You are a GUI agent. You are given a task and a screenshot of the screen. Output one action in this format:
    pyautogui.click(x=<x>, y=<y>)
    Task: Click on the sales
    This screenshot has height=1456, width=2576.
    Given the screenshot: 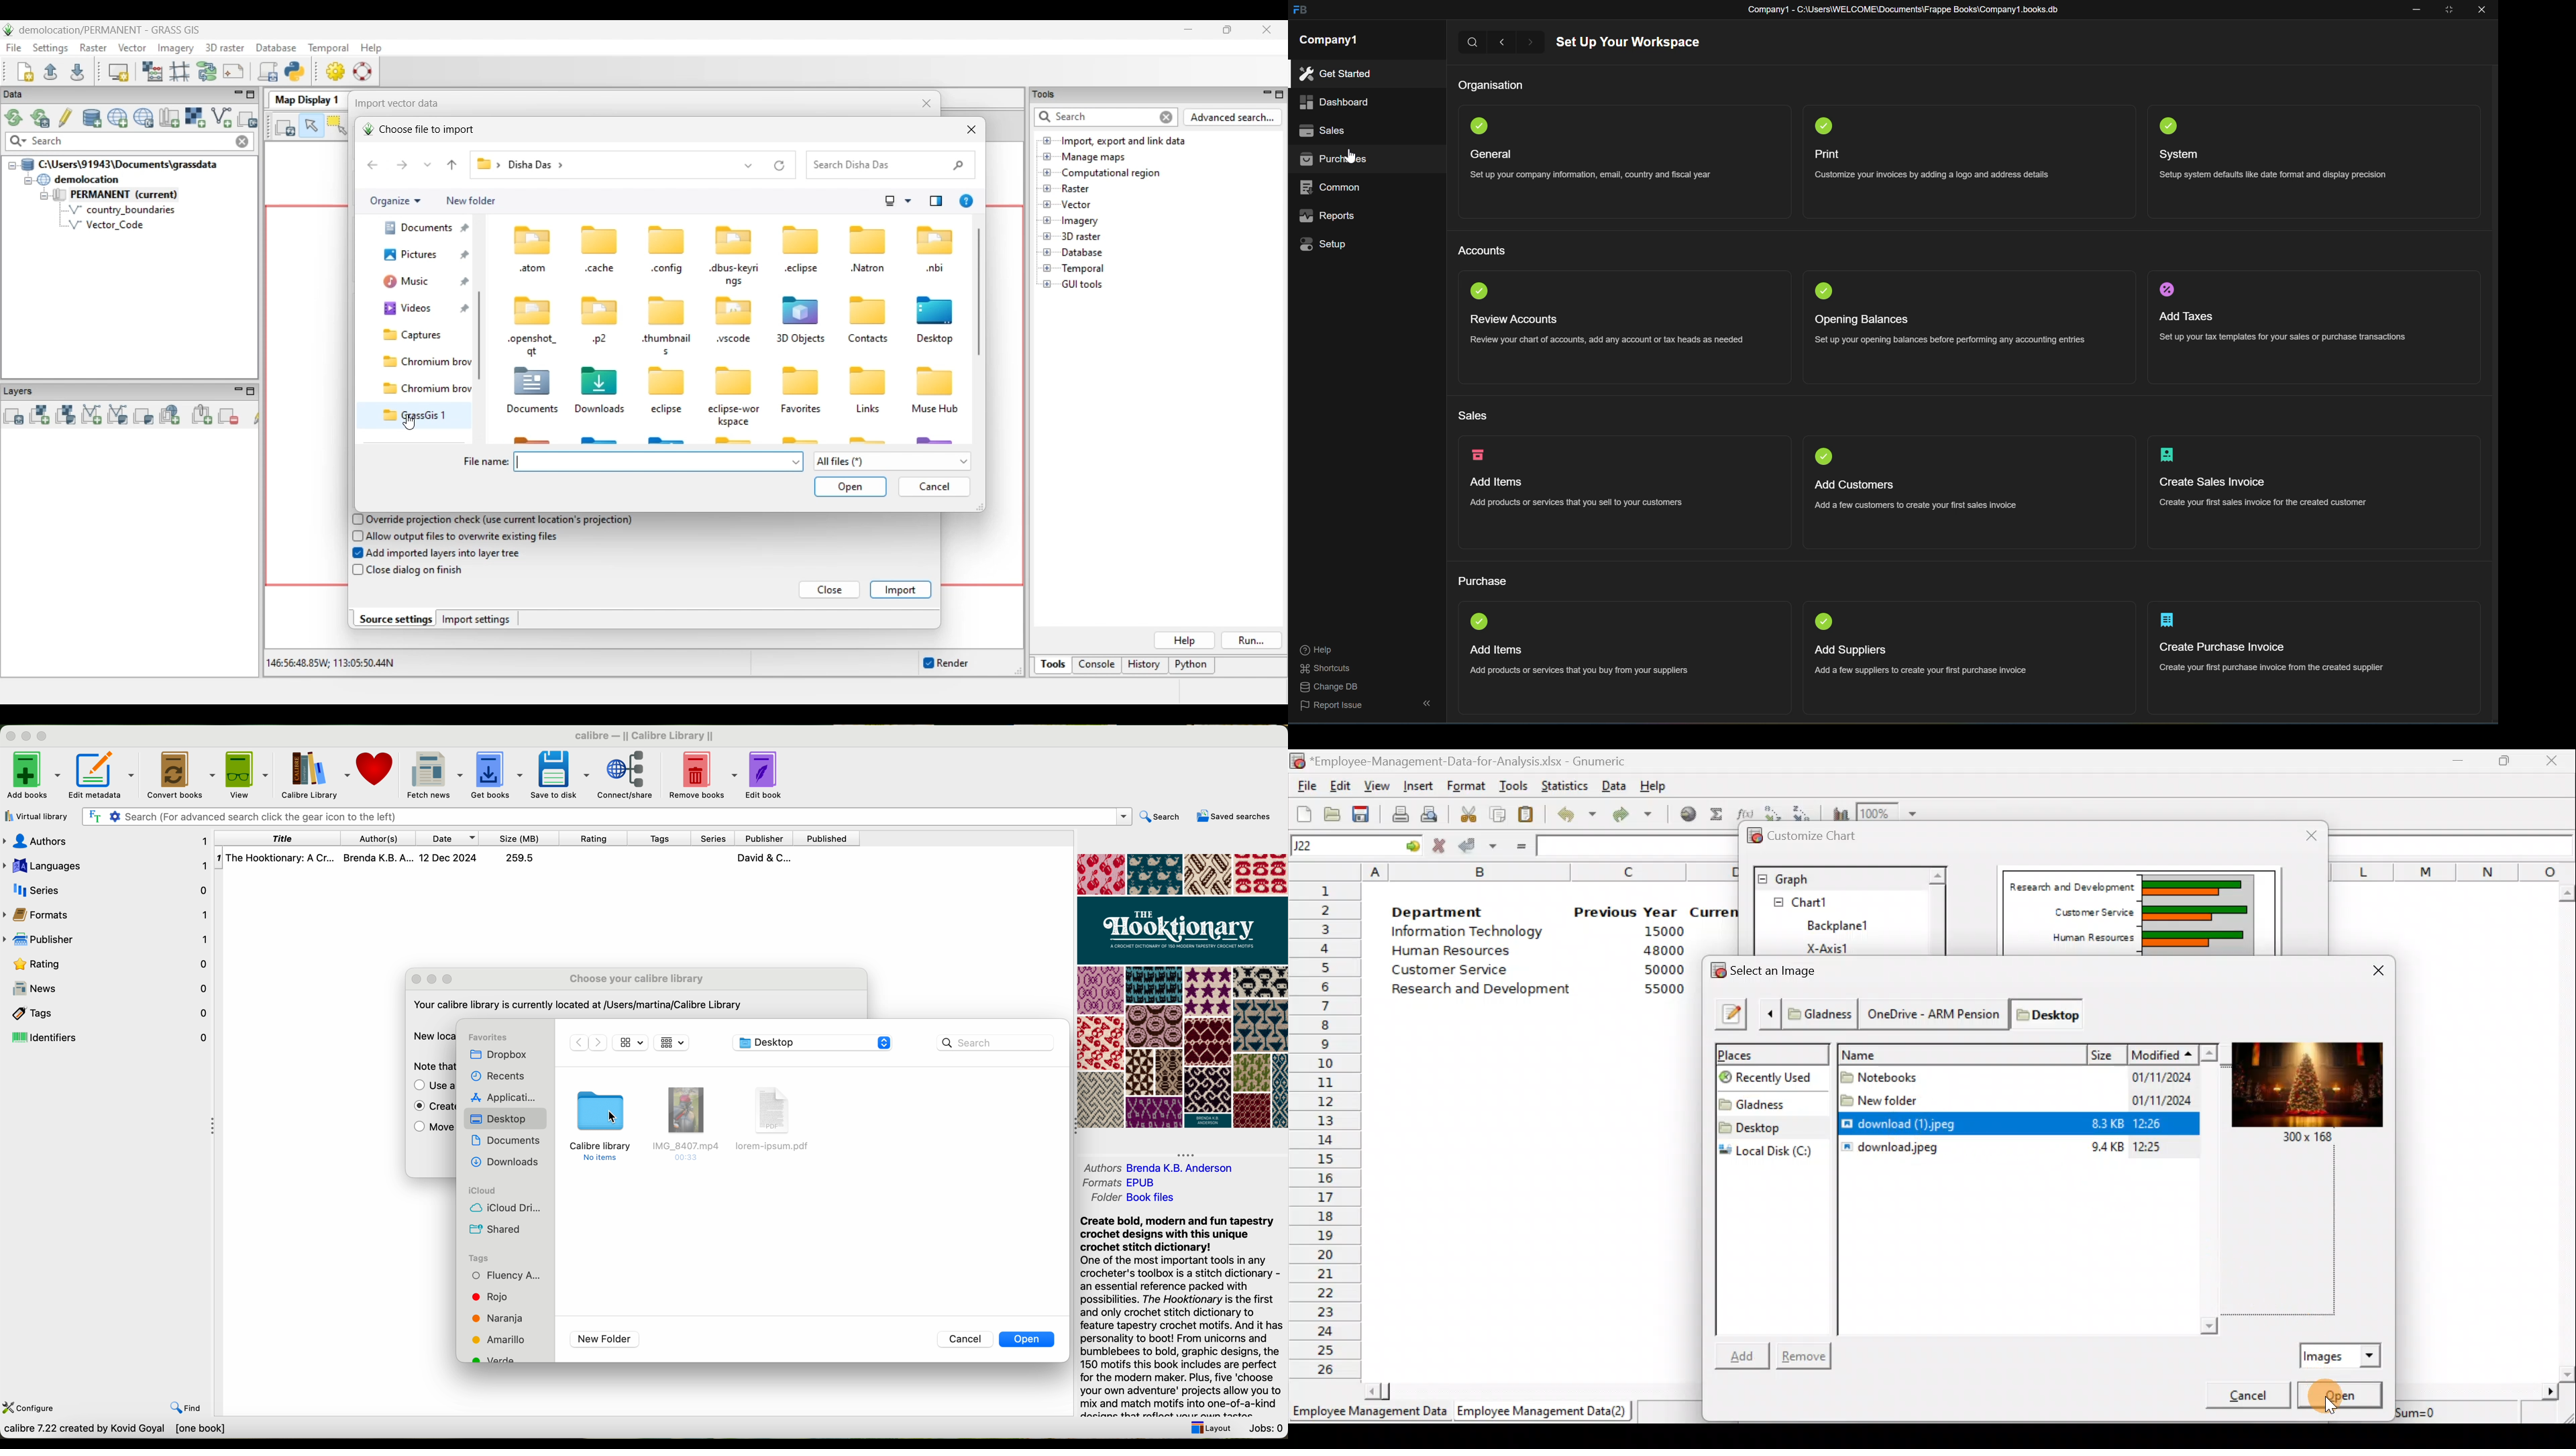 What is the action you would take?
    pyautogui.click(x=1473, y=417)
    